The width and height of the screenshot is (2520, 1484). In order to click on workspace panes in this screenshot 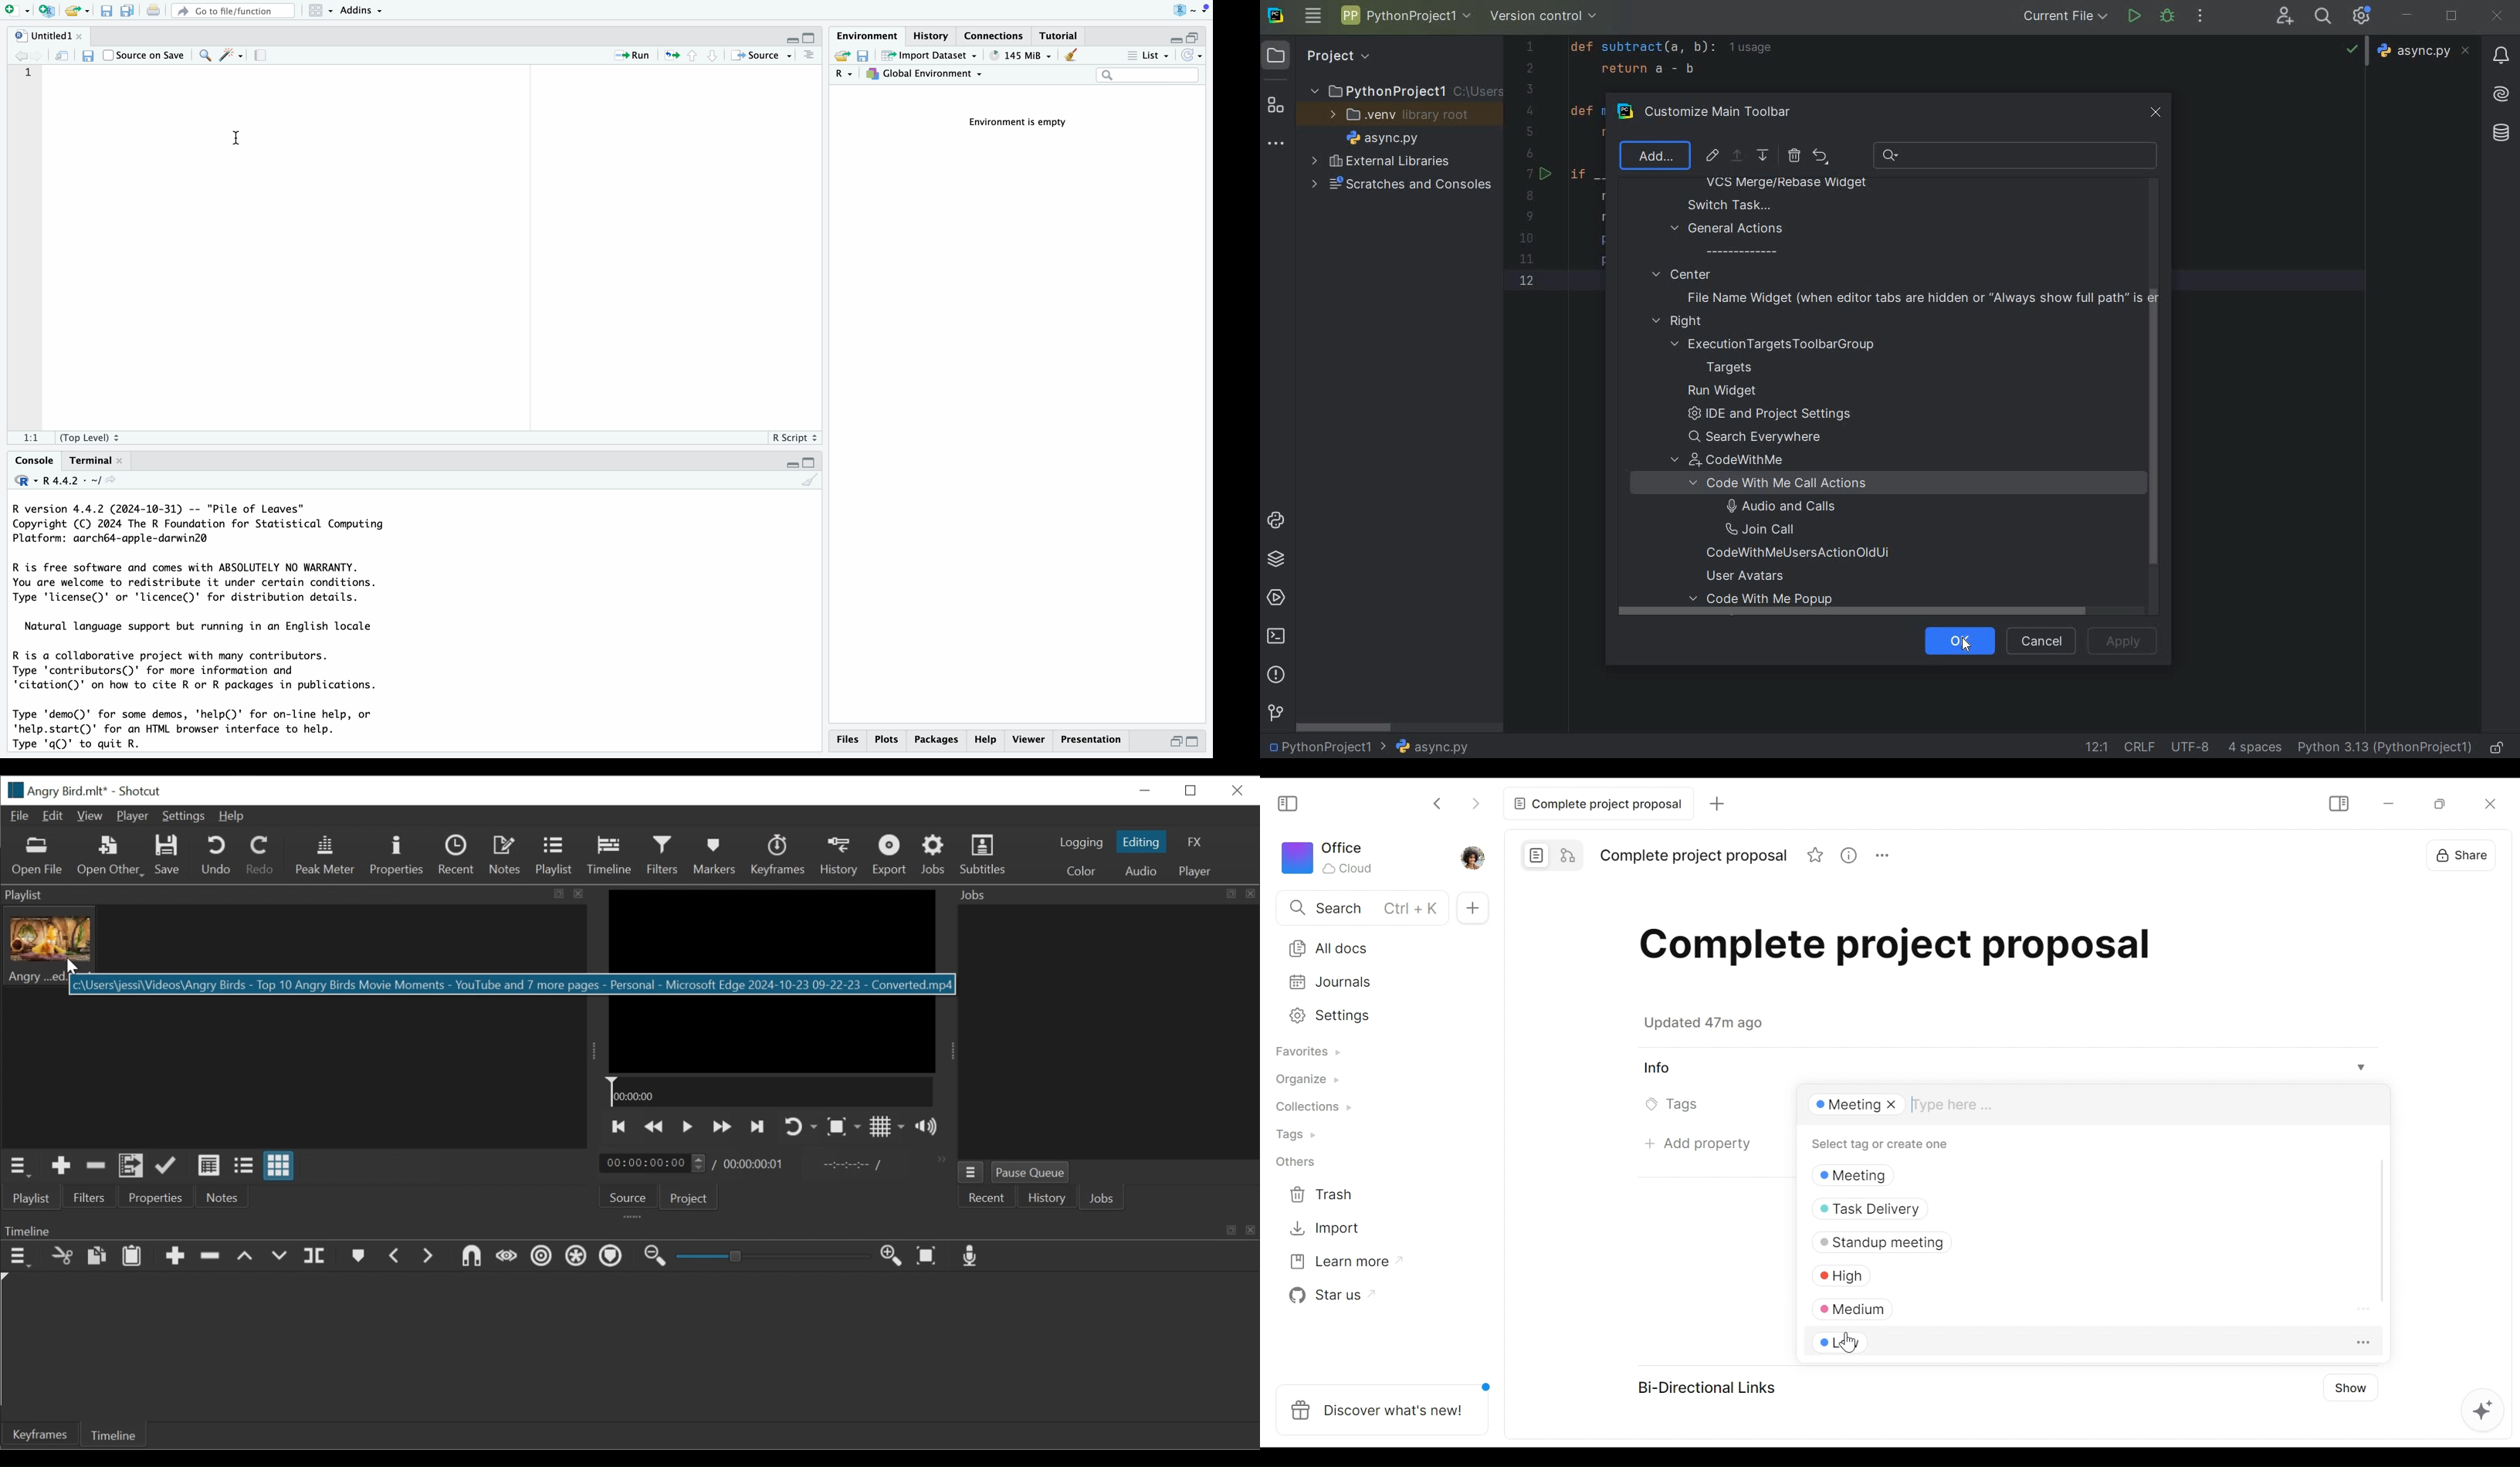, I will do `click(321, 10)`.